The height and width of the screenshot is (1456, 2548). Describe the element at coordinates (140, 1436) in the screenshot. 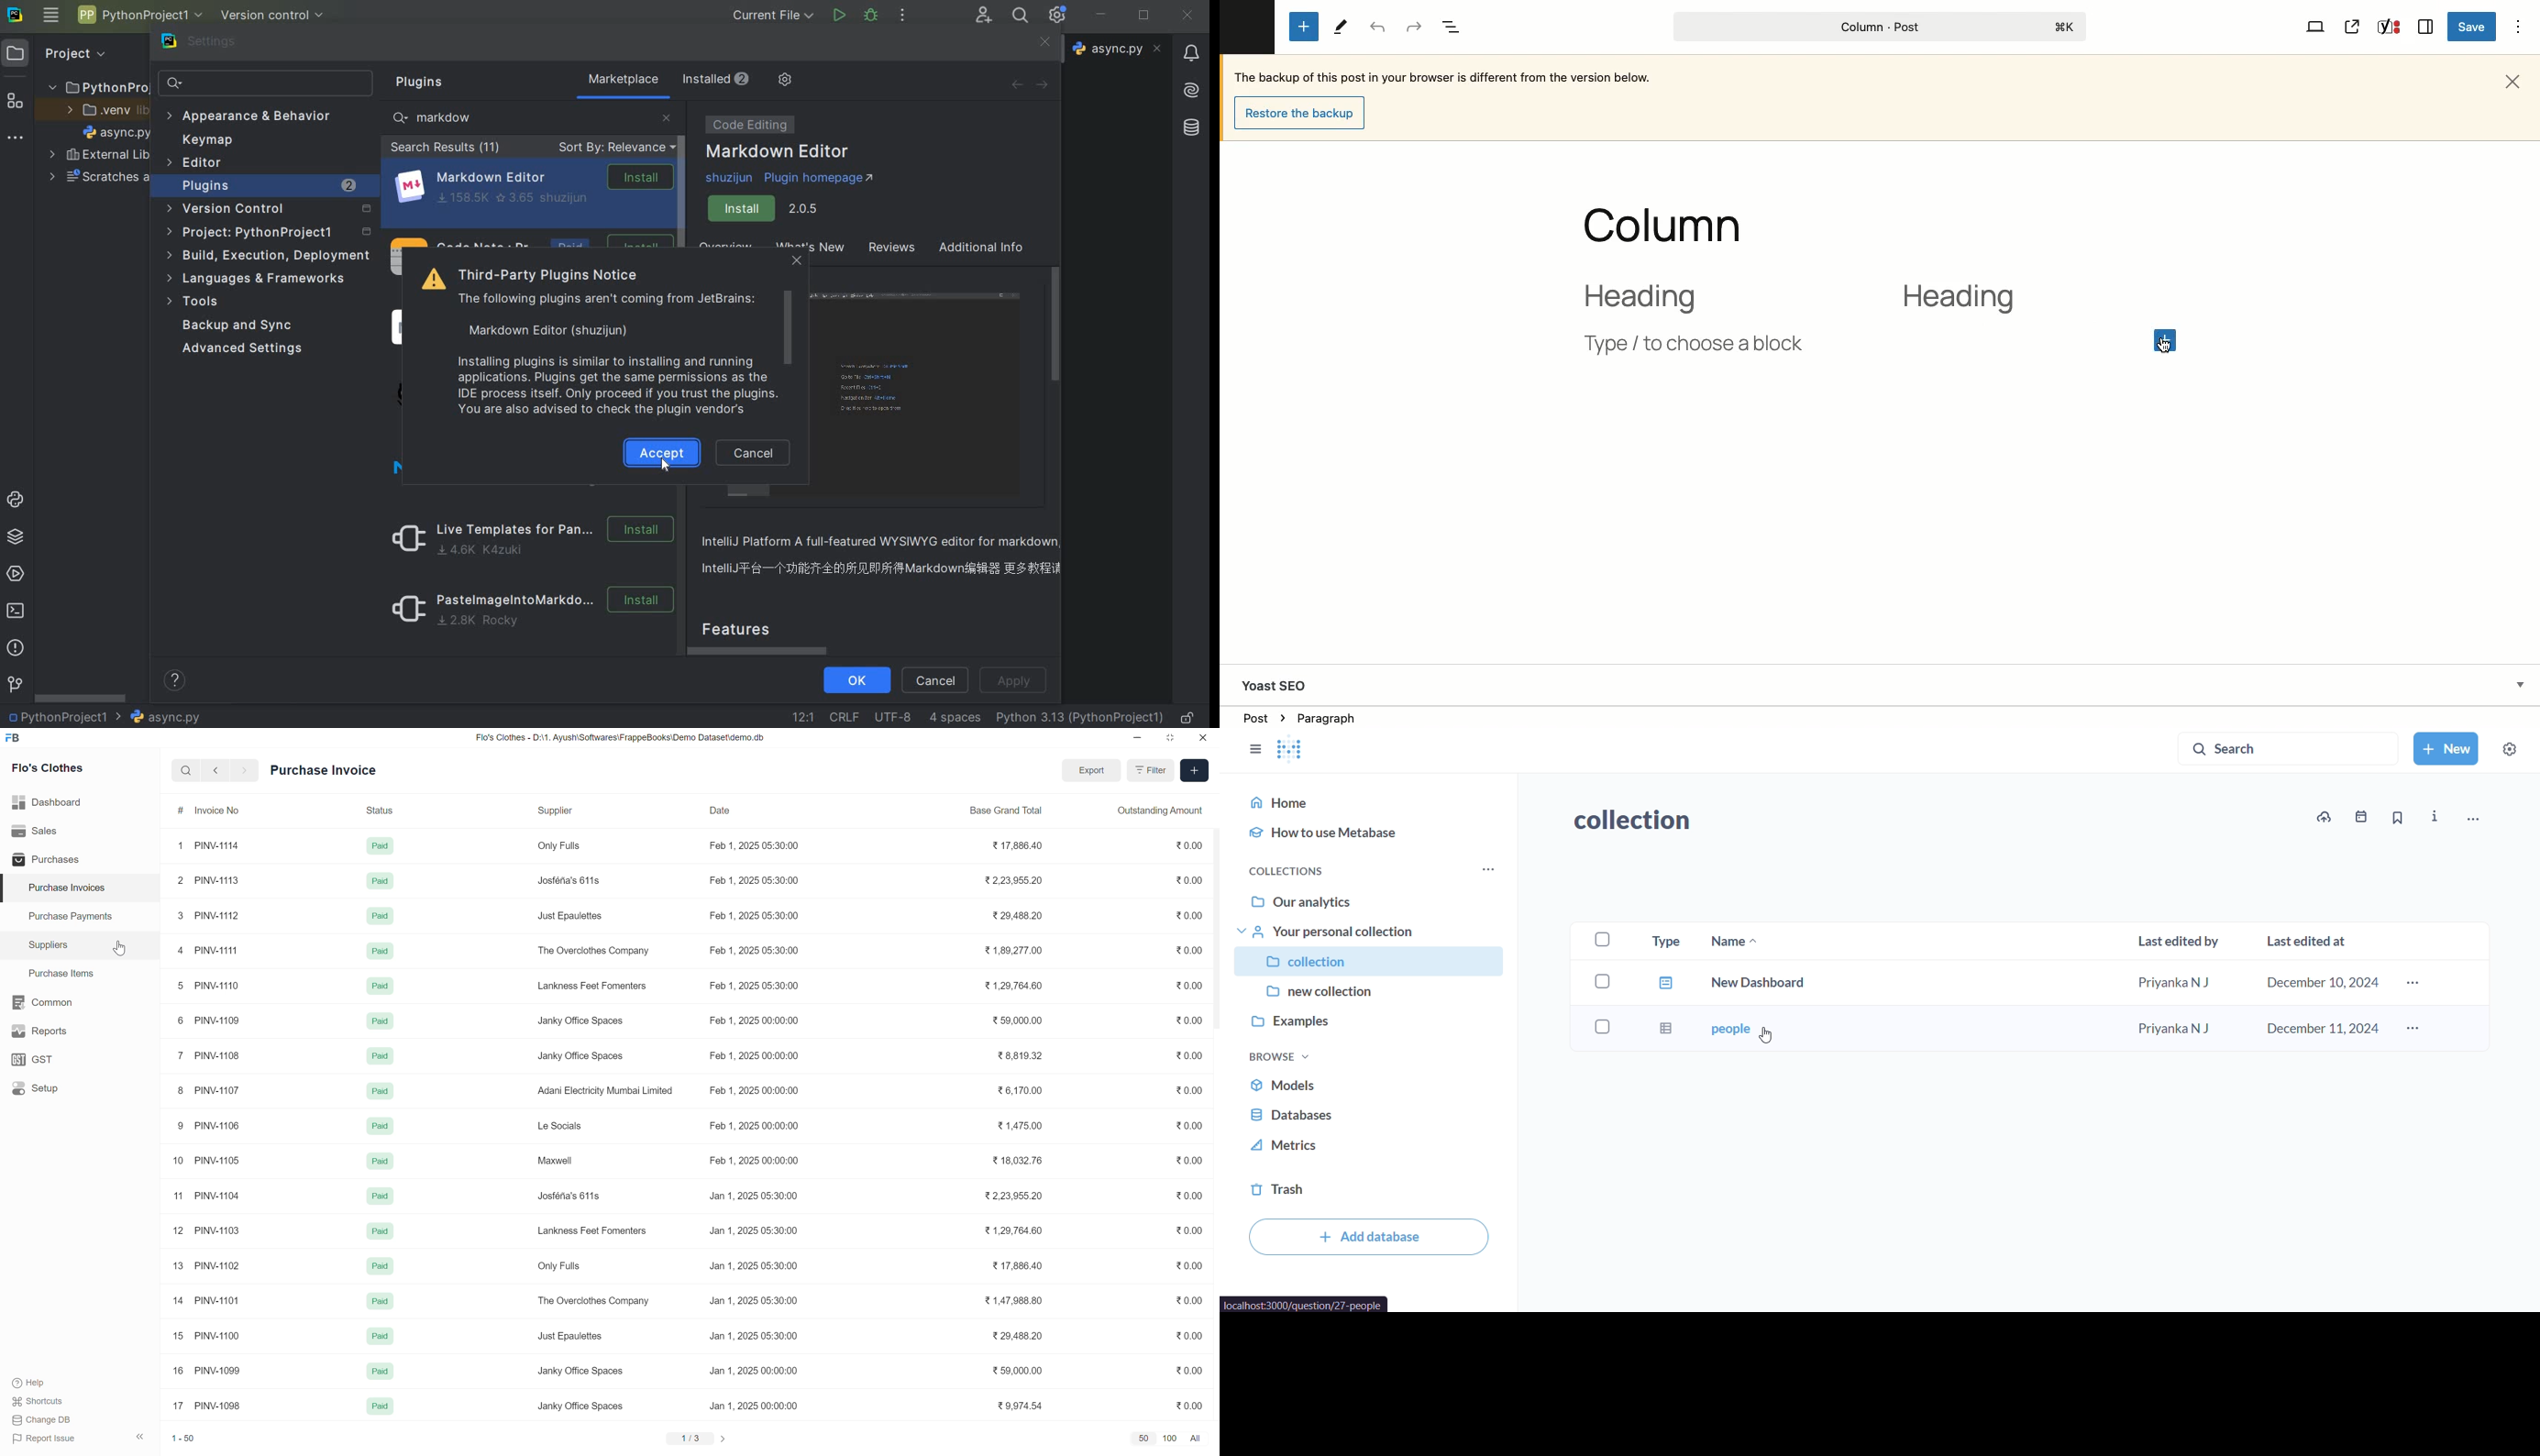

I see `<<` at that location.